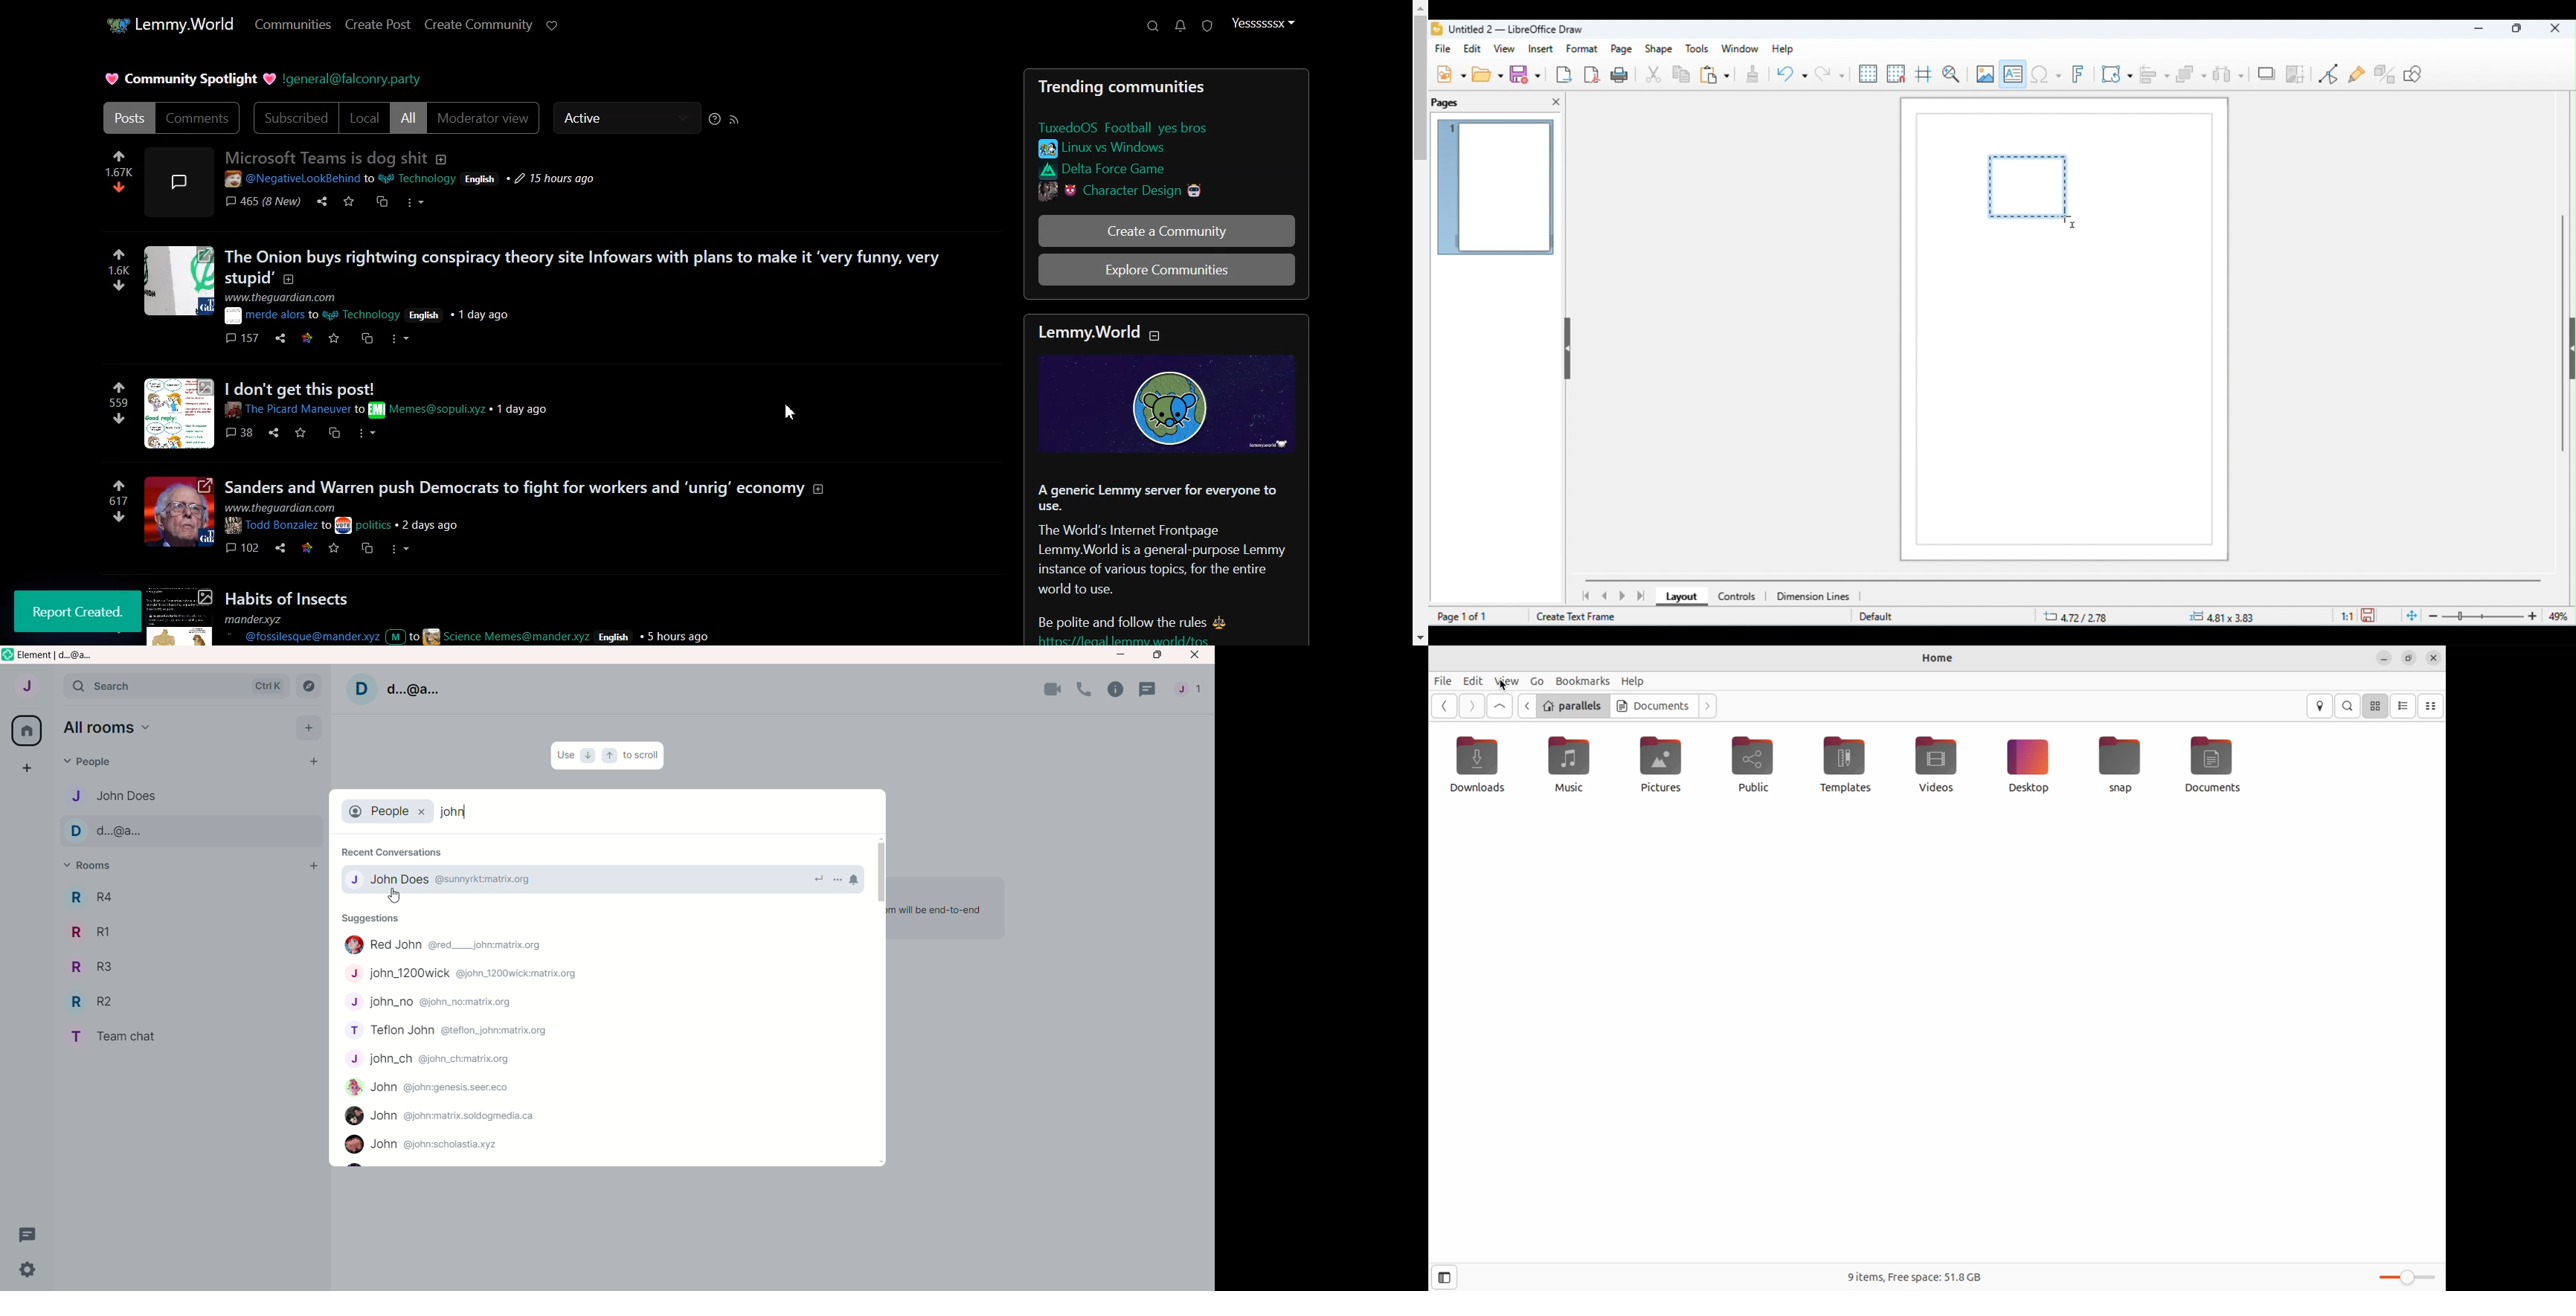 Image resolution: width=2576 pixels, height=1316 pixels. I want to click on default, so click(1876, 617).